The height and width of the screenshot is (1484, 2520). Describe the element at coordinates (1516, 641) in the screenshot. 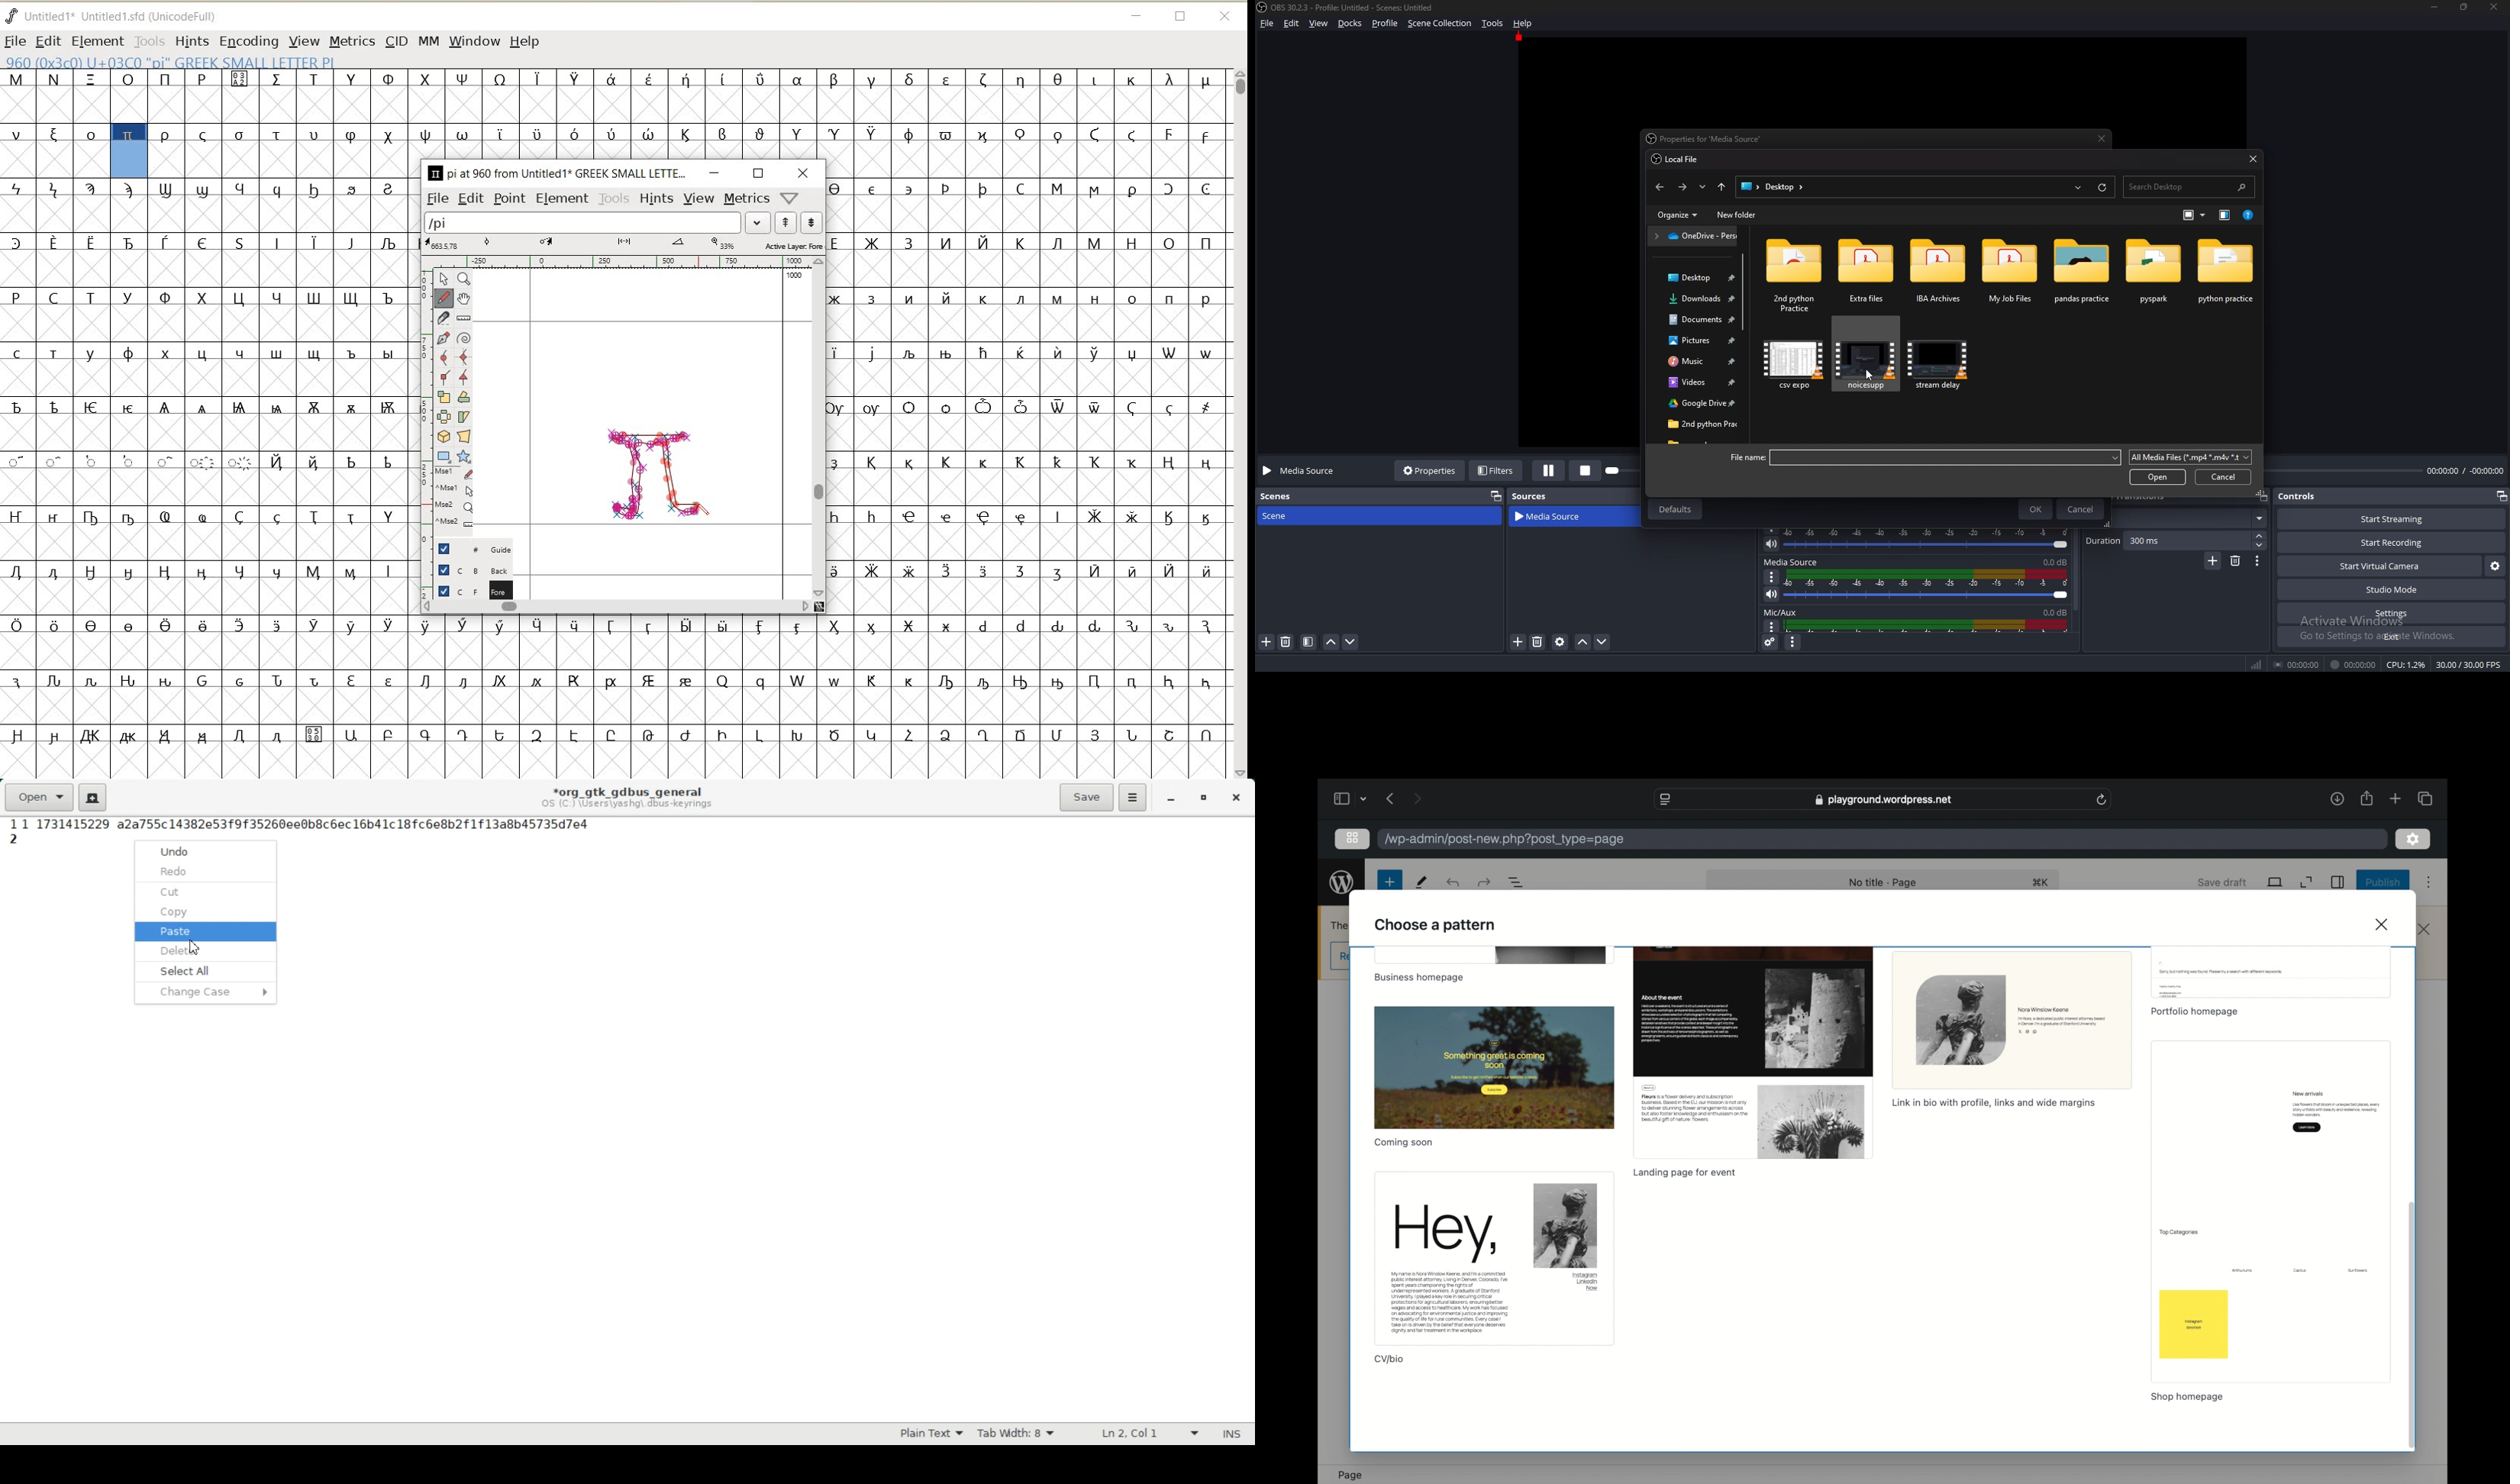

I see `Add sources` at that location.